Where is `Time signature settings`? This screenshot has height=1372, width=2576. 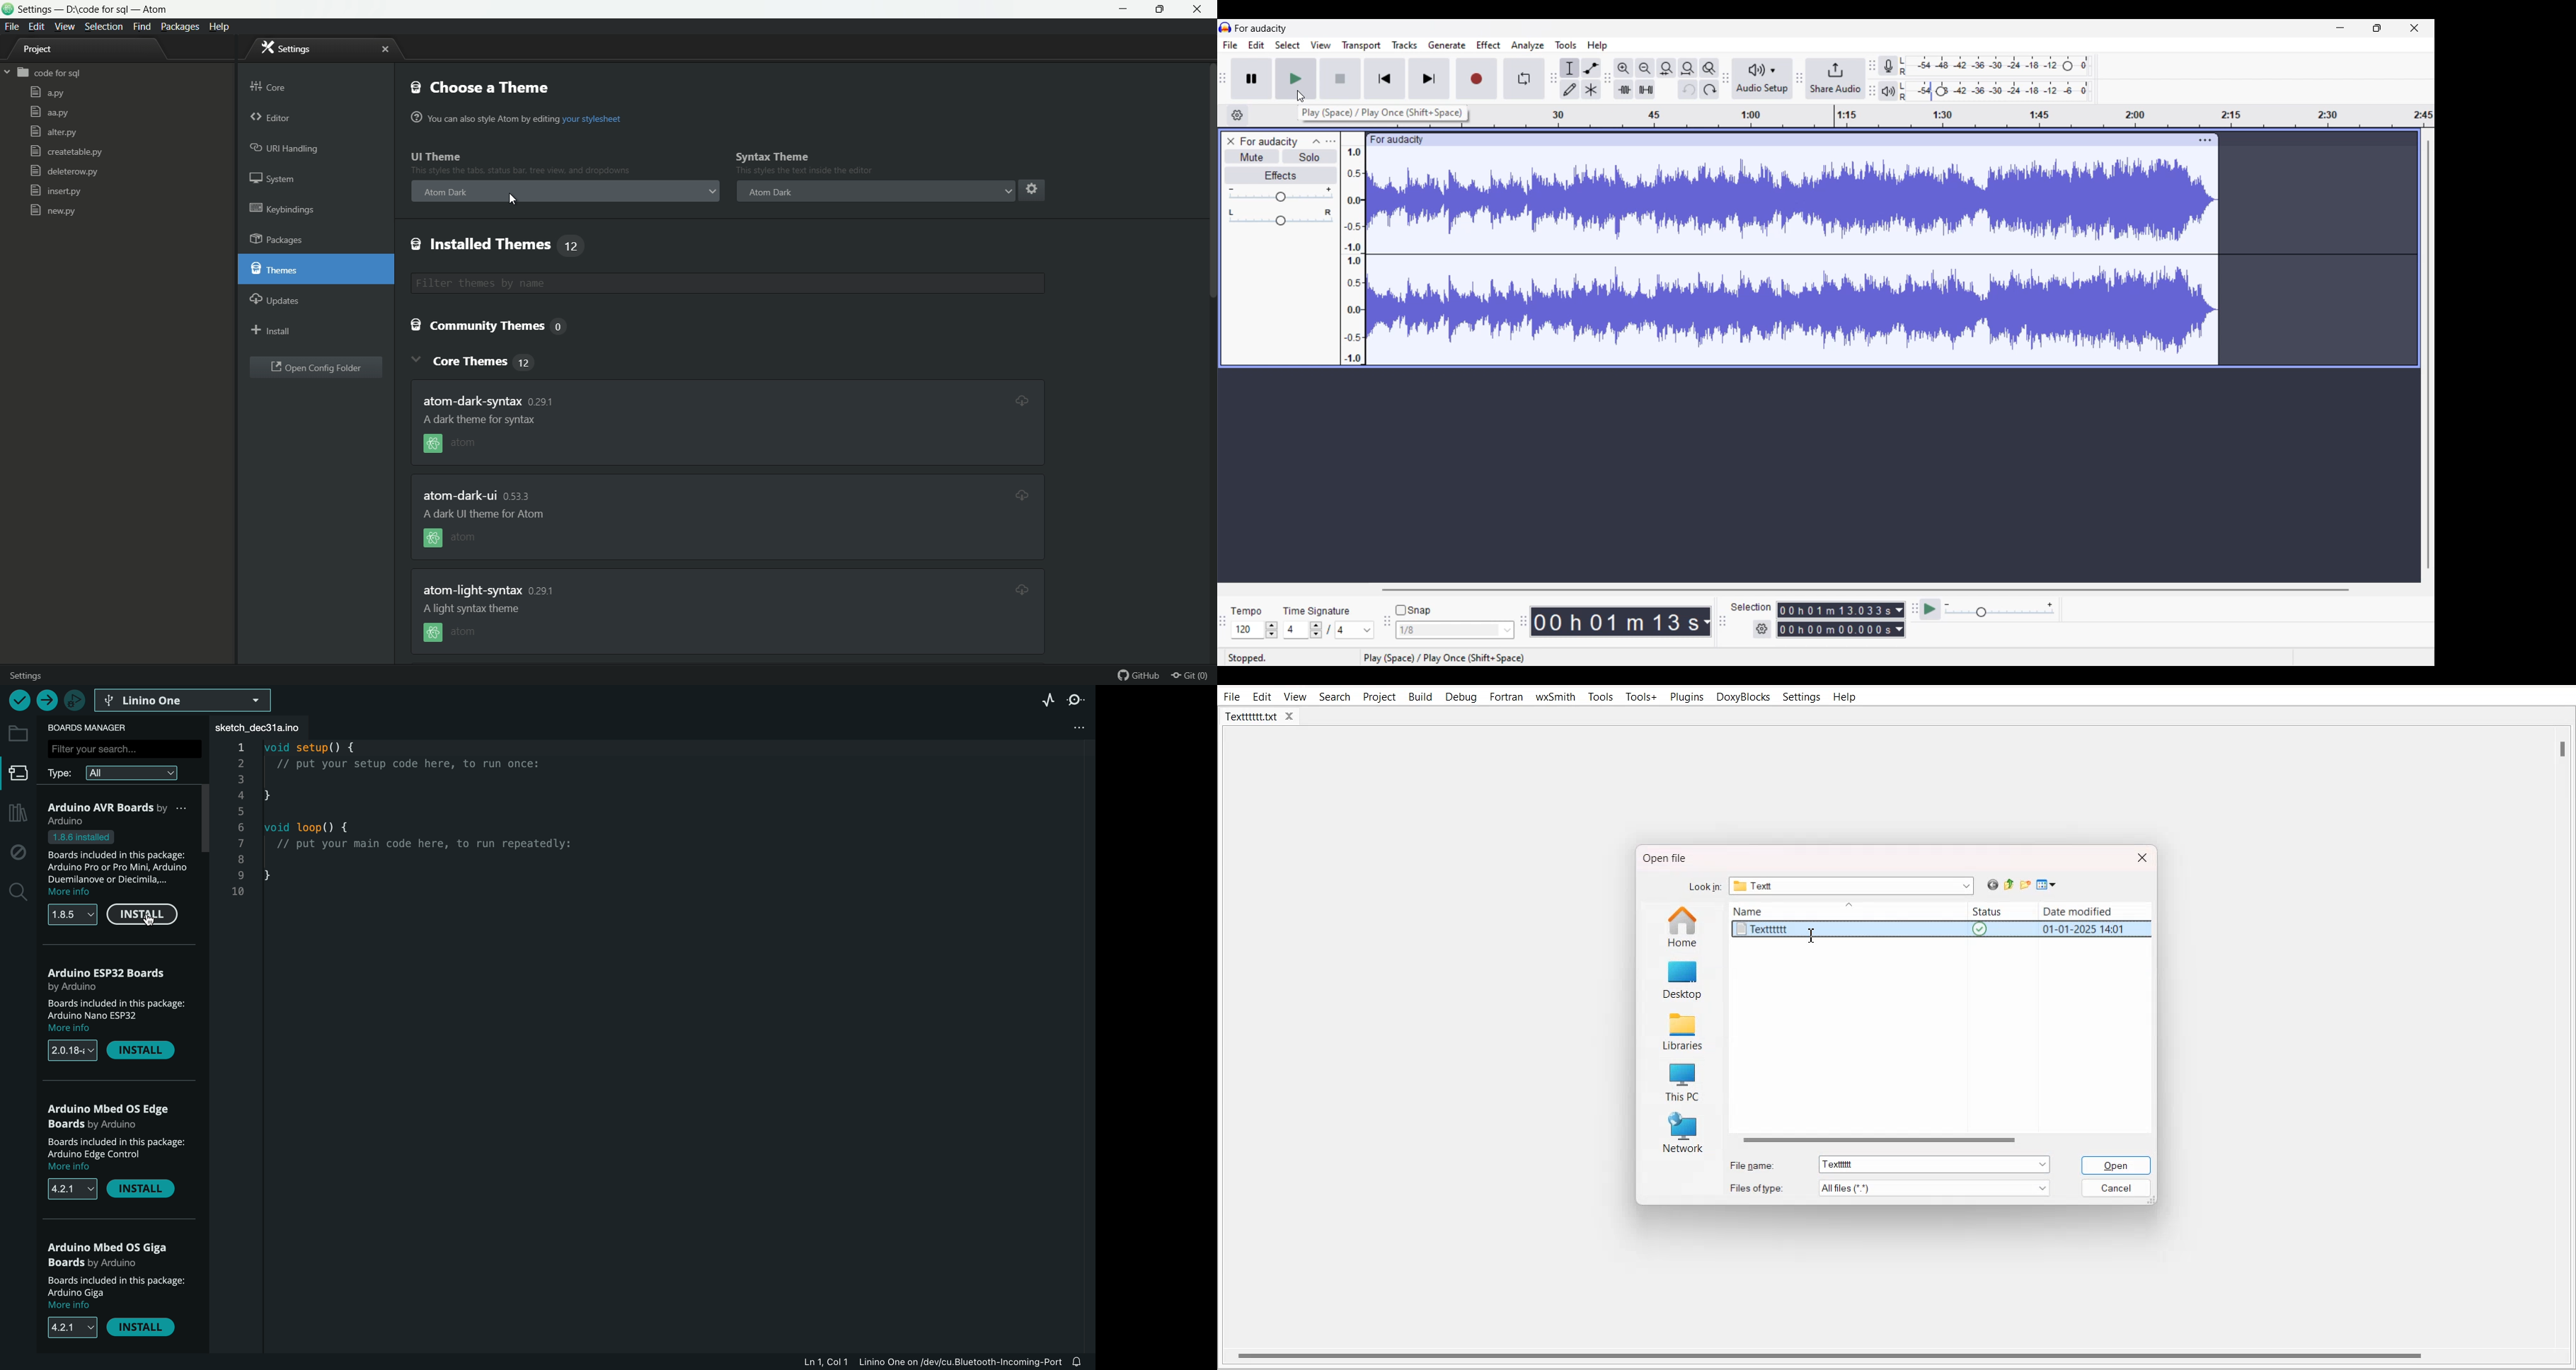
Time signature settings is located at coordinates (1329, 629).